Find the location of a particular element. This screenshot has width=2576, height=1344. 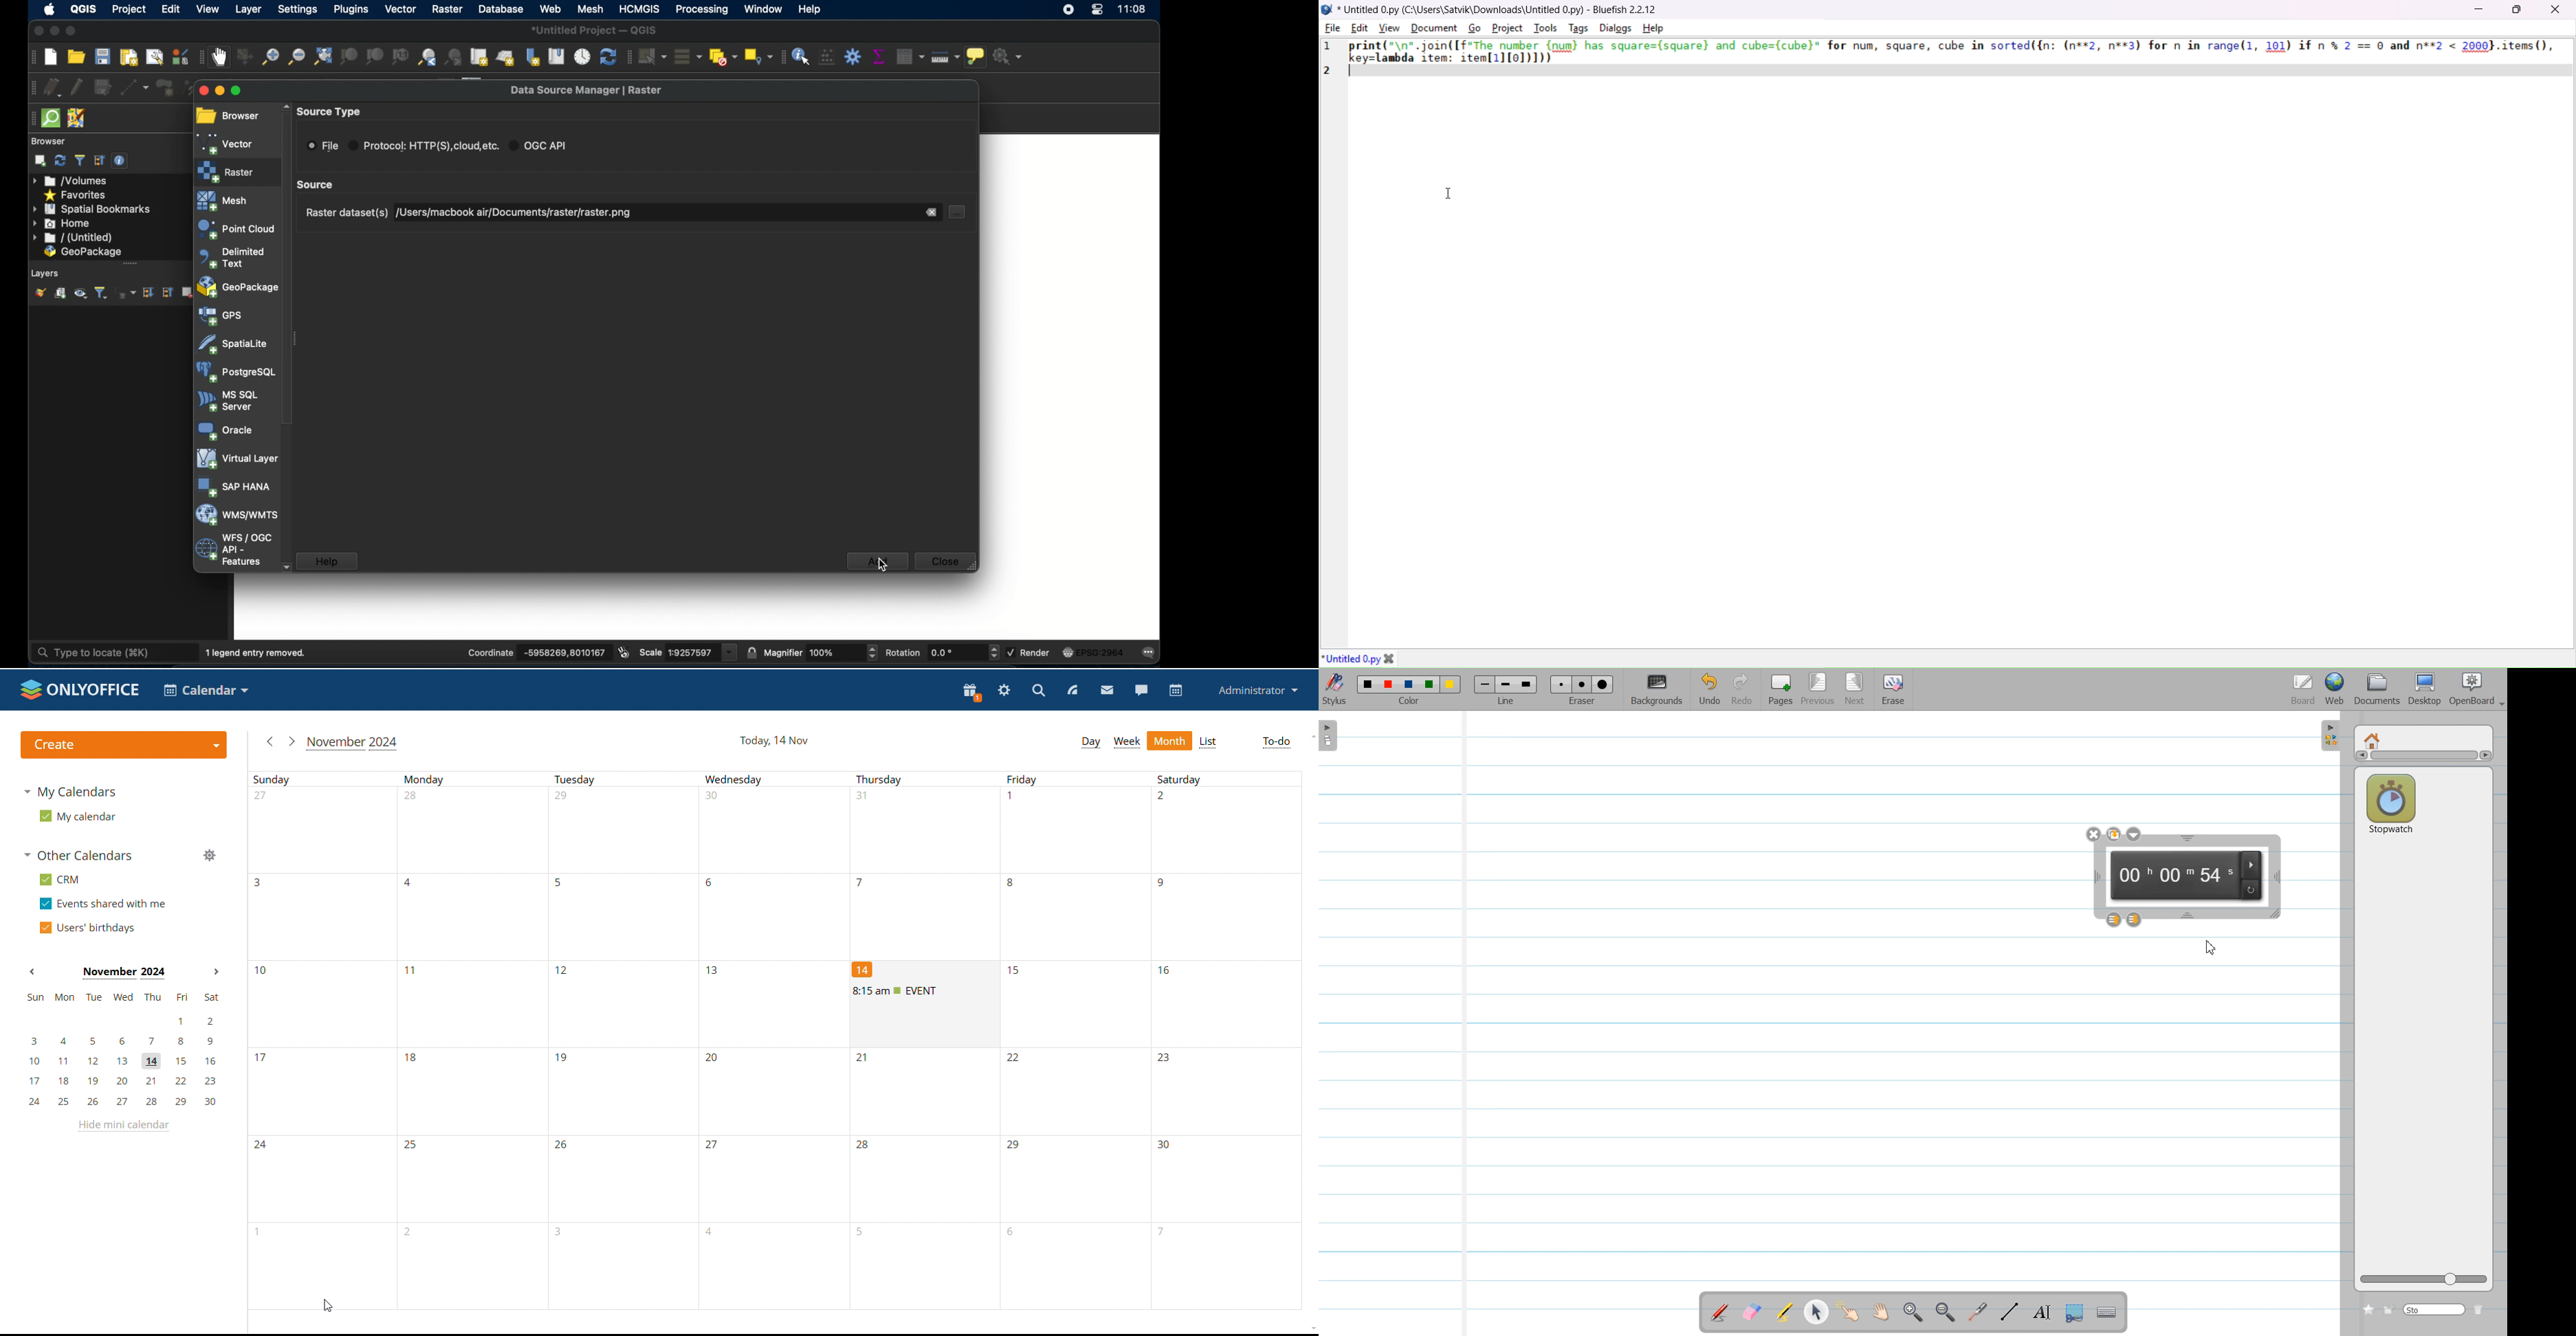

save project is located at coordinates (103, 57).